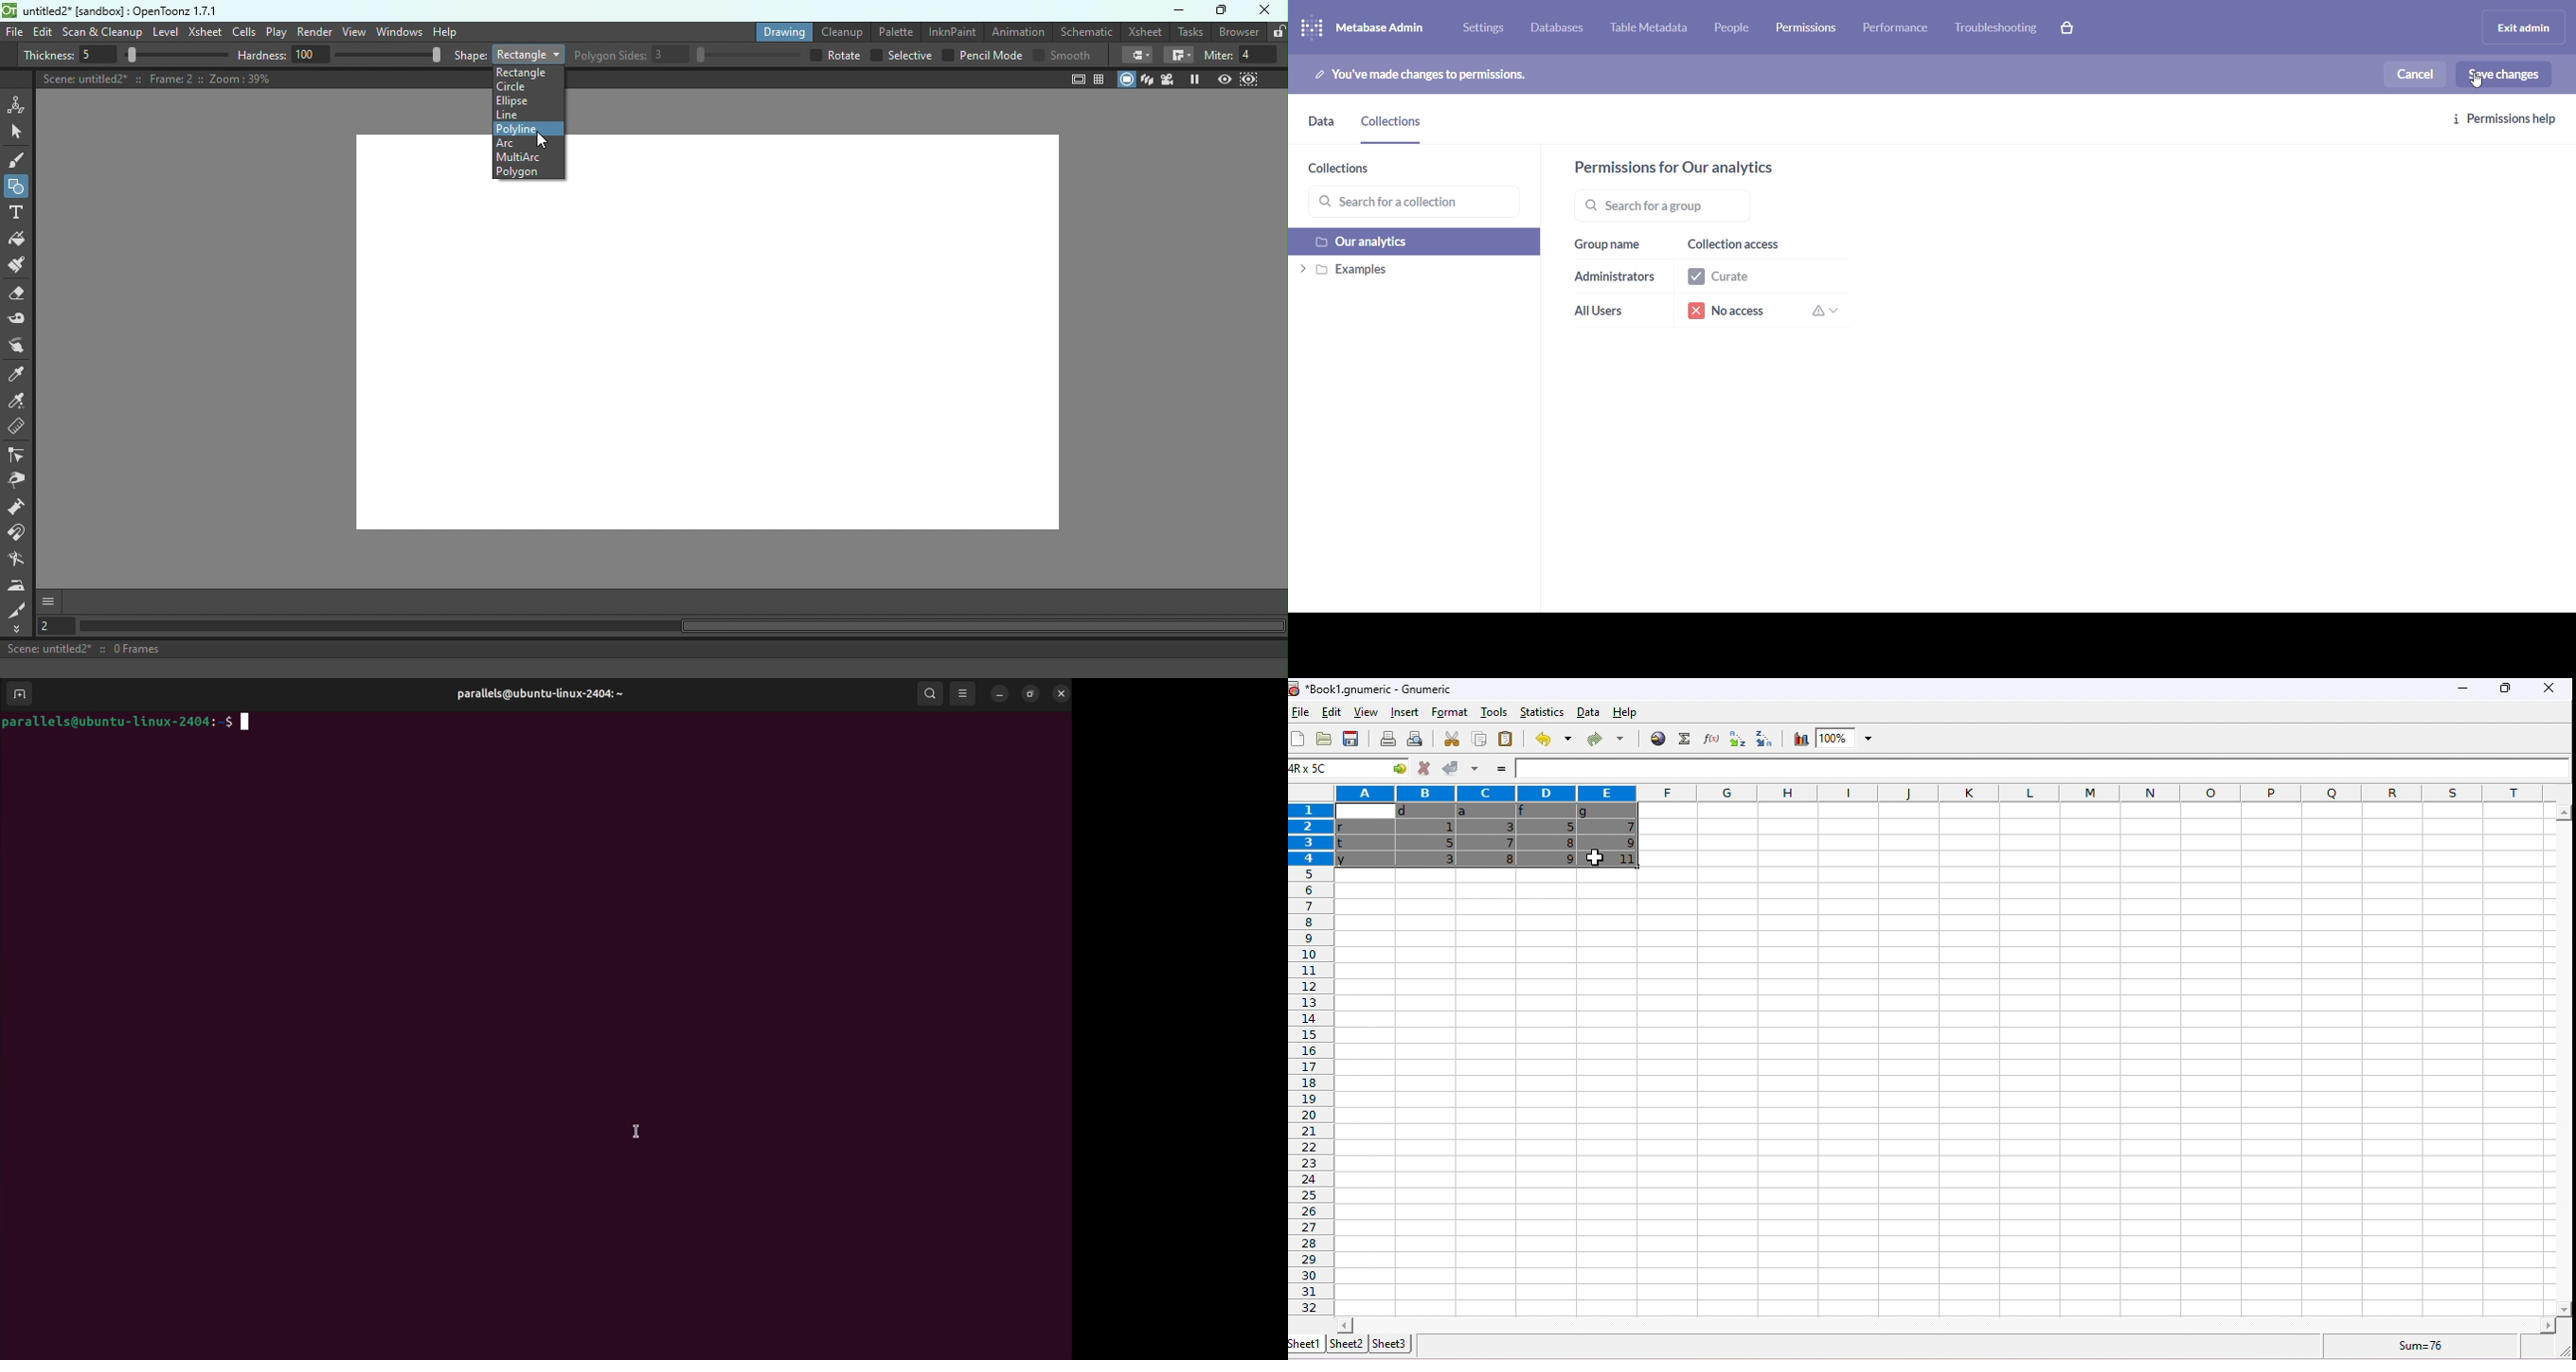 The height and width of the screenshot is (1372, 2576). Describe the element at coordinates (1898, 31) in the screenshot. I see `performance` at that location.